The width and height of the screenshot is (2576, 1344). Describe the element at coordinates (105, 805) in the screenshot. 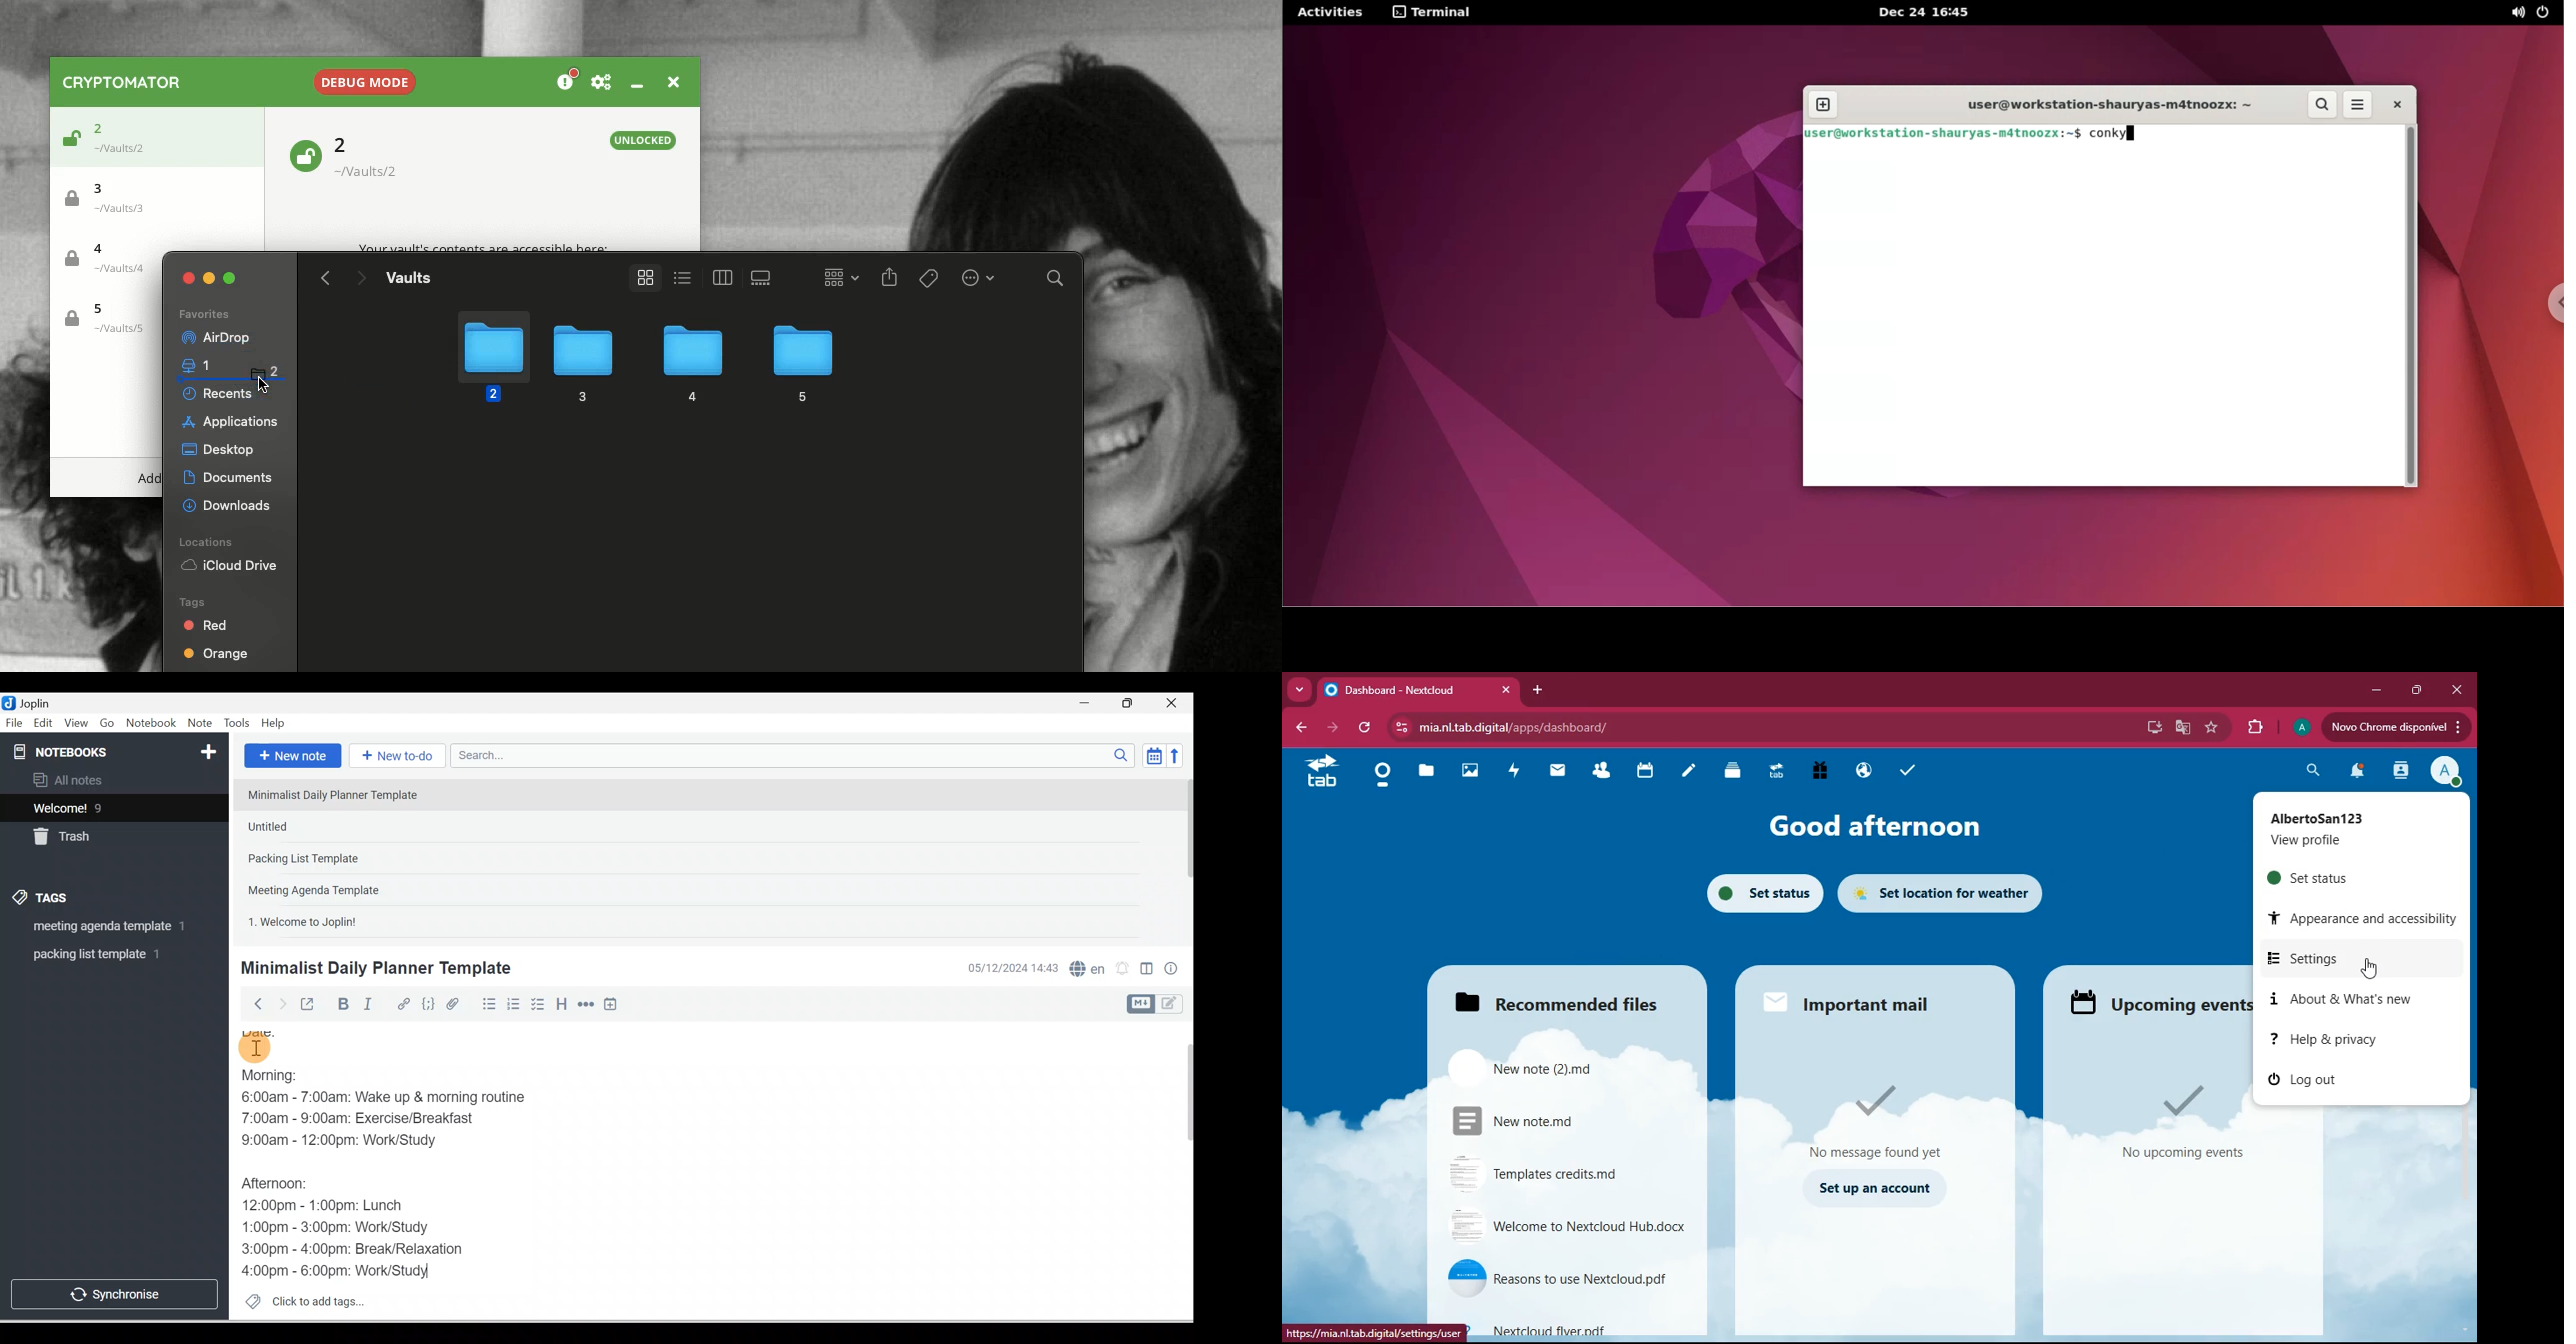

I see `Notes` at that location.